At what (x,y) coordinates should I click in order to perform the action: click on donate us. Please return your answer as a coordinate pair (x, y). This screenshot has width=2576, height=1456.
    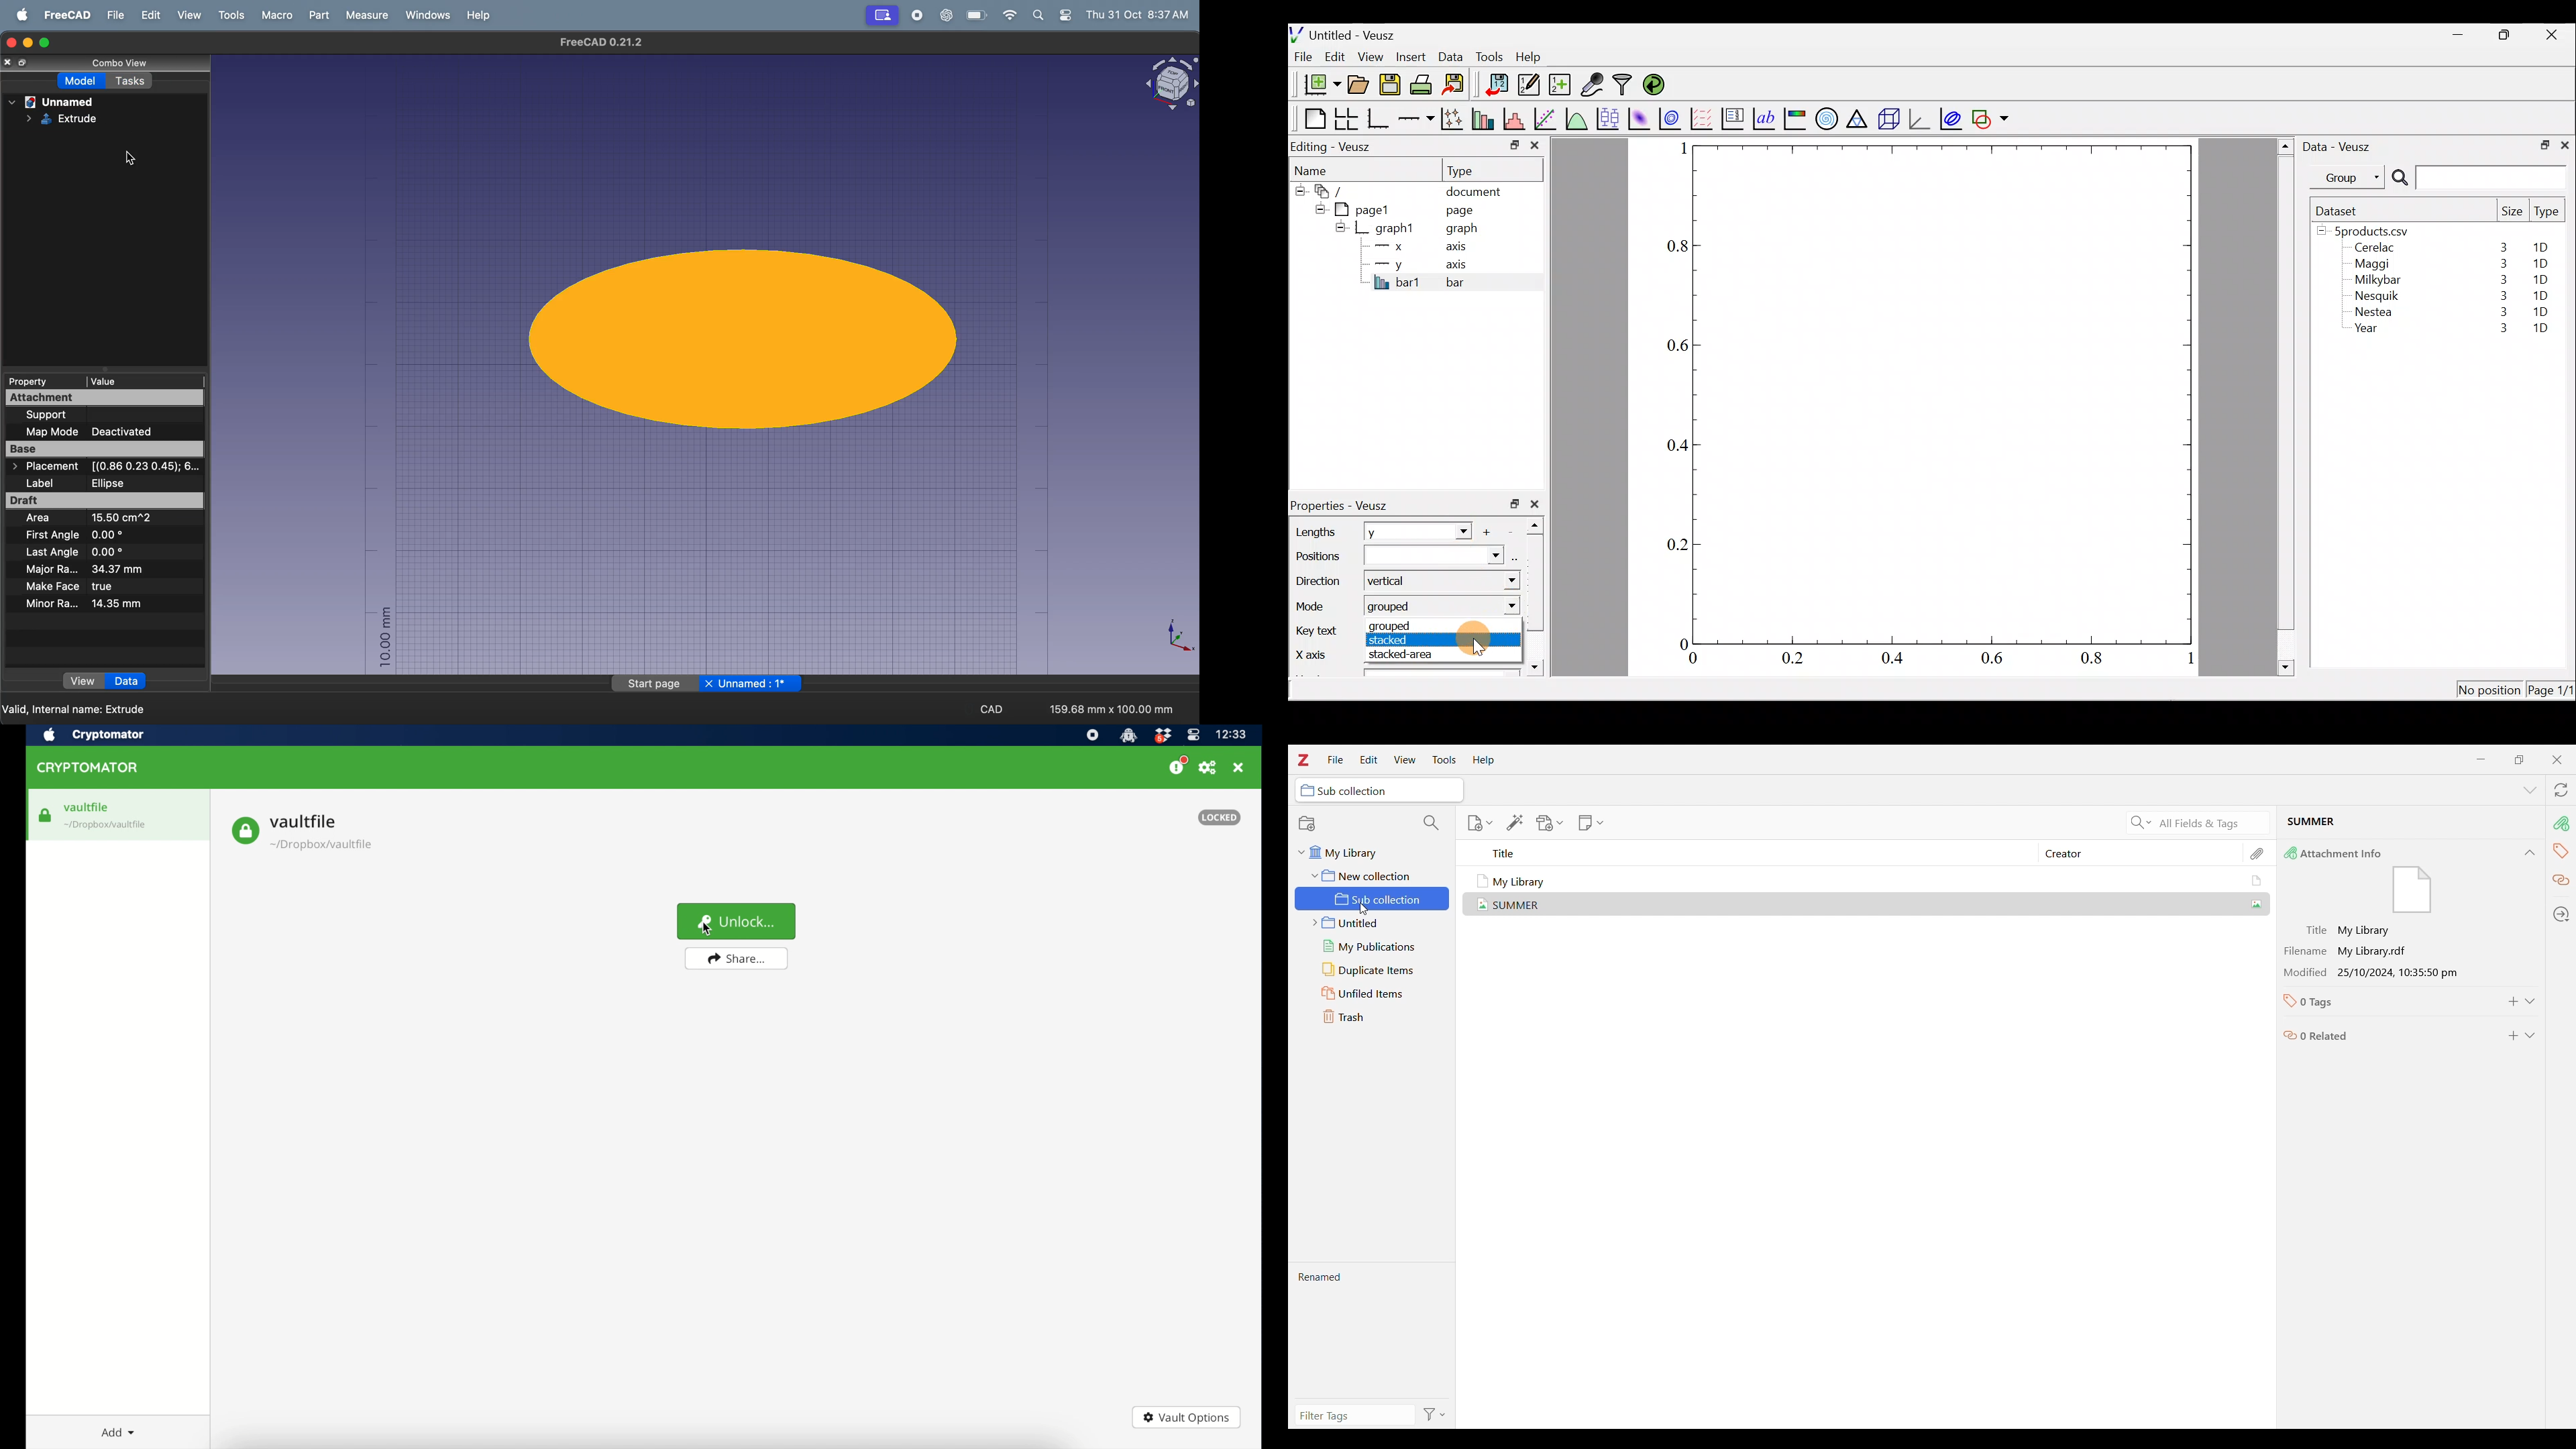
    Looking at the image, I should click on (1178, 765).